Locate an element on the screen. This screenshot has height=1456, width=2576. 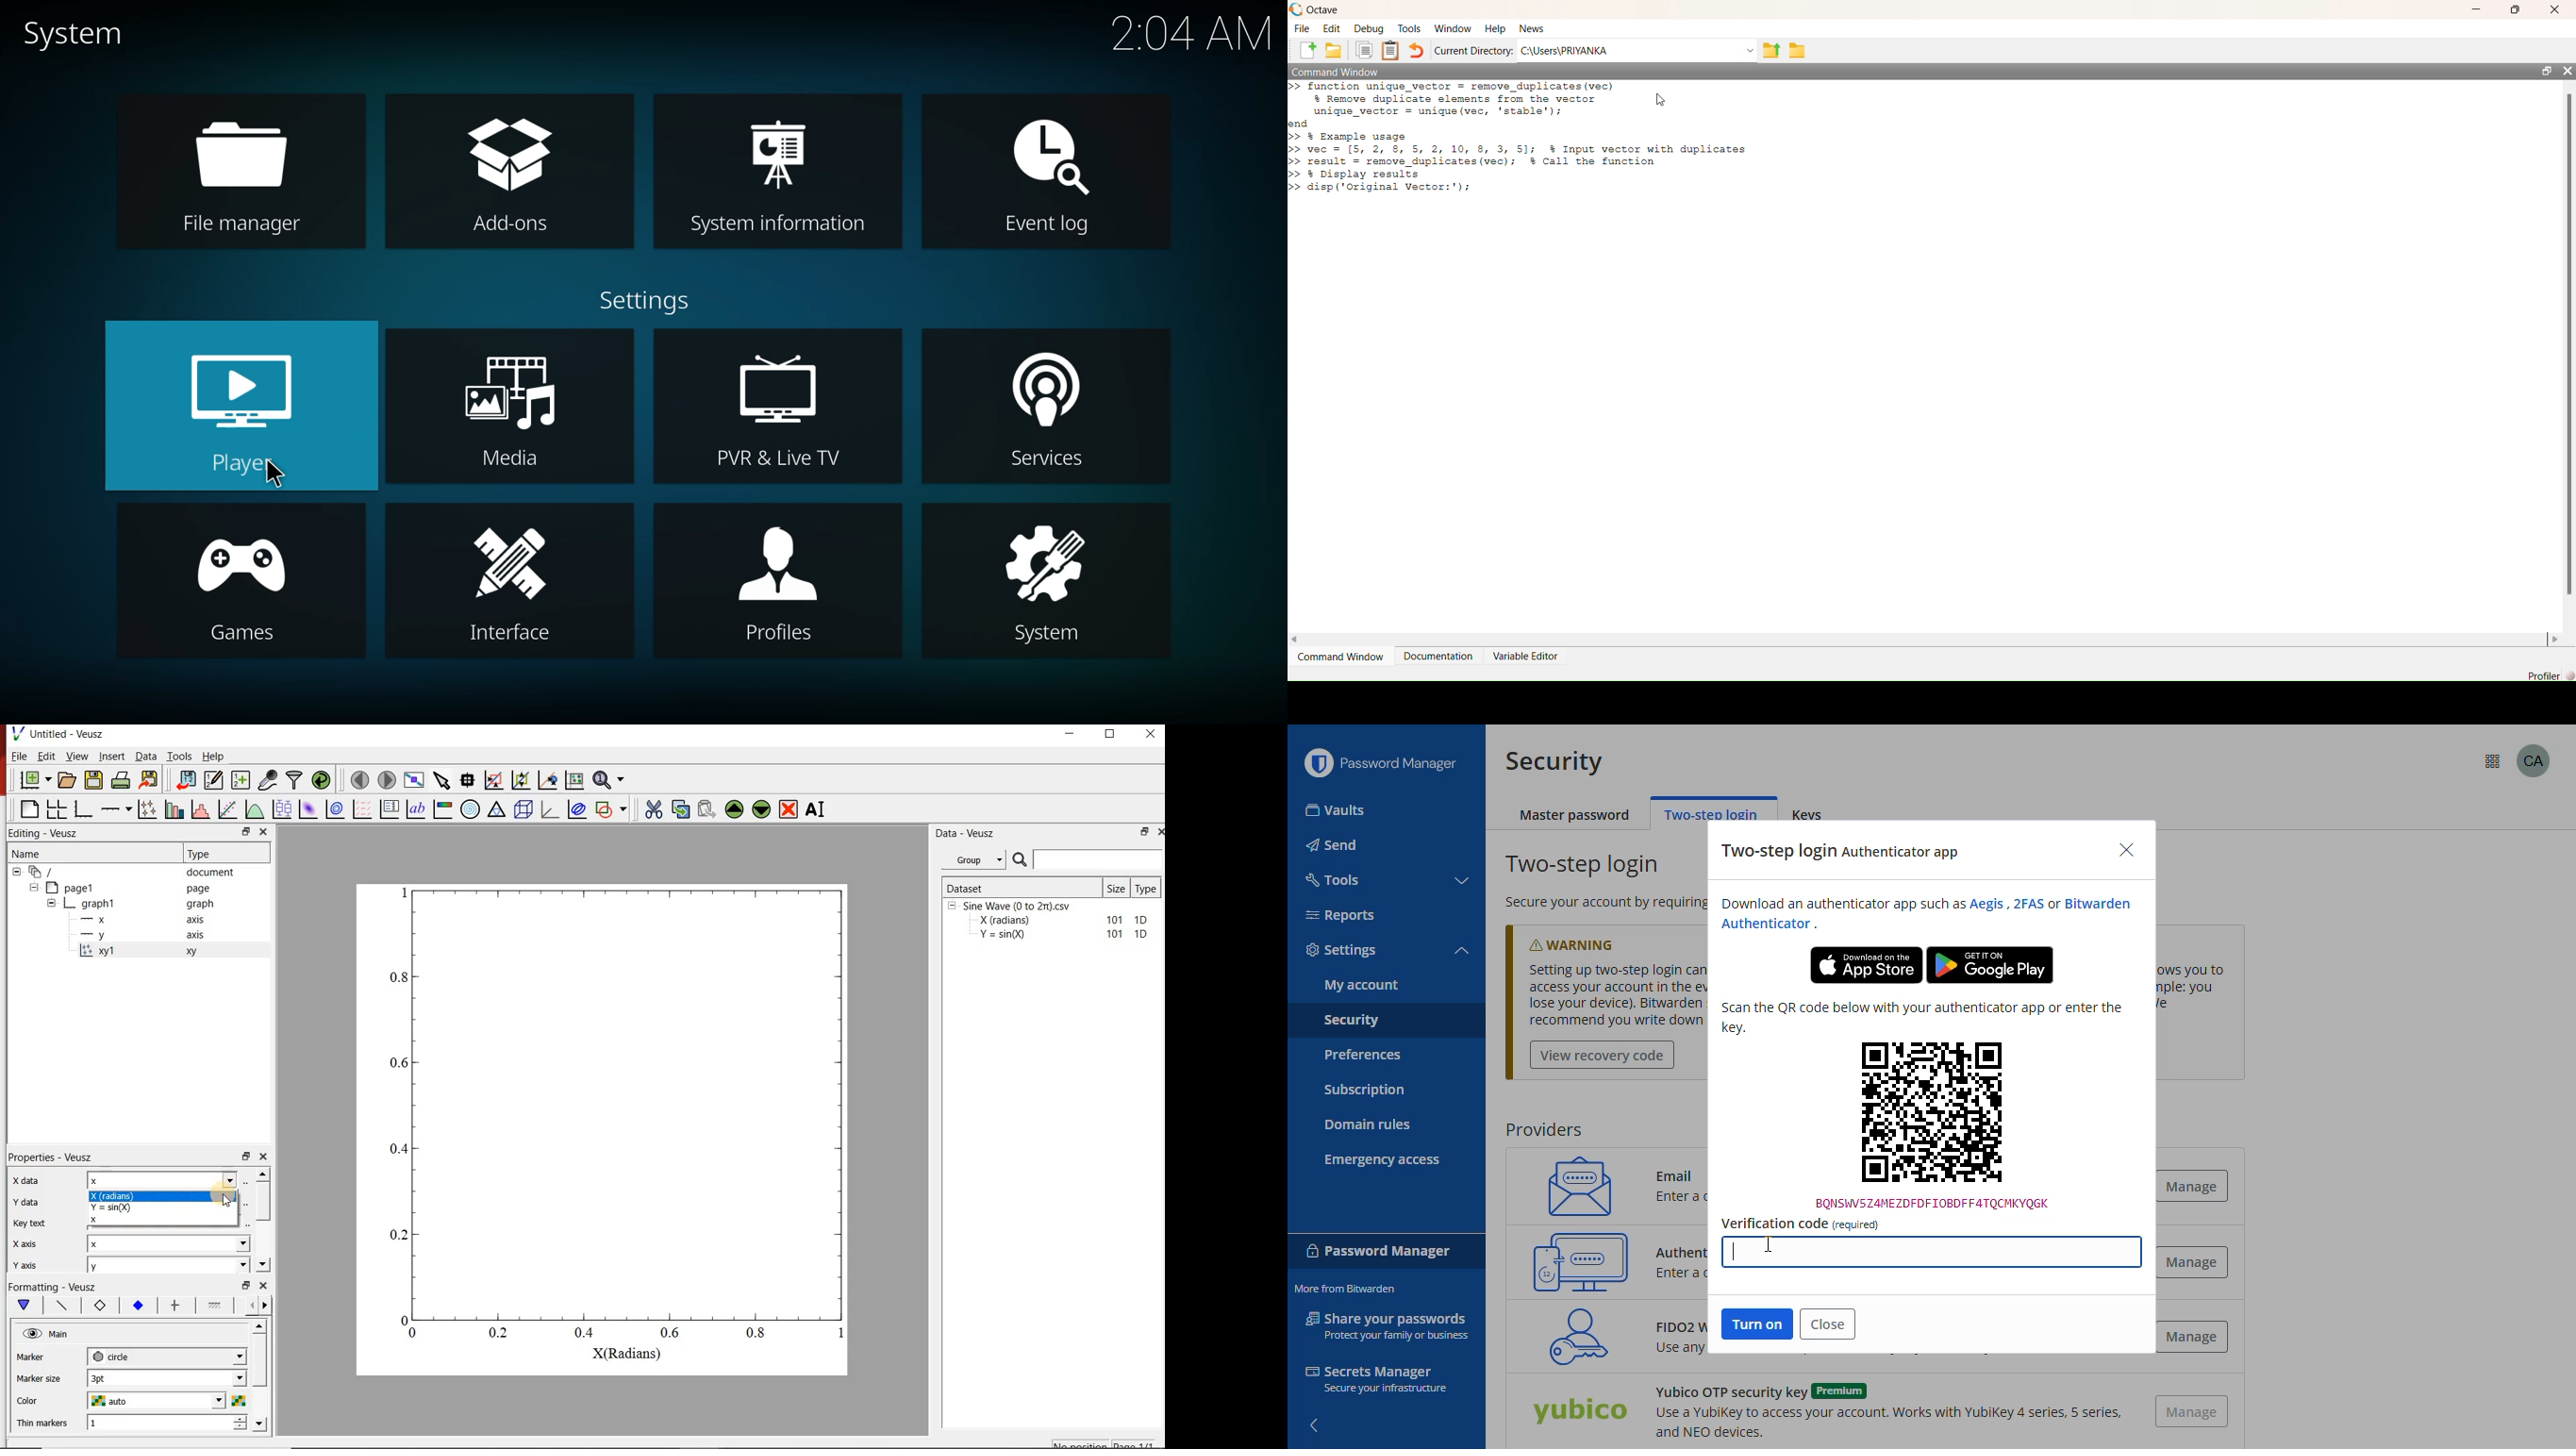
FIDO2 WebAuthn is located at coordinates (1572, 1336).